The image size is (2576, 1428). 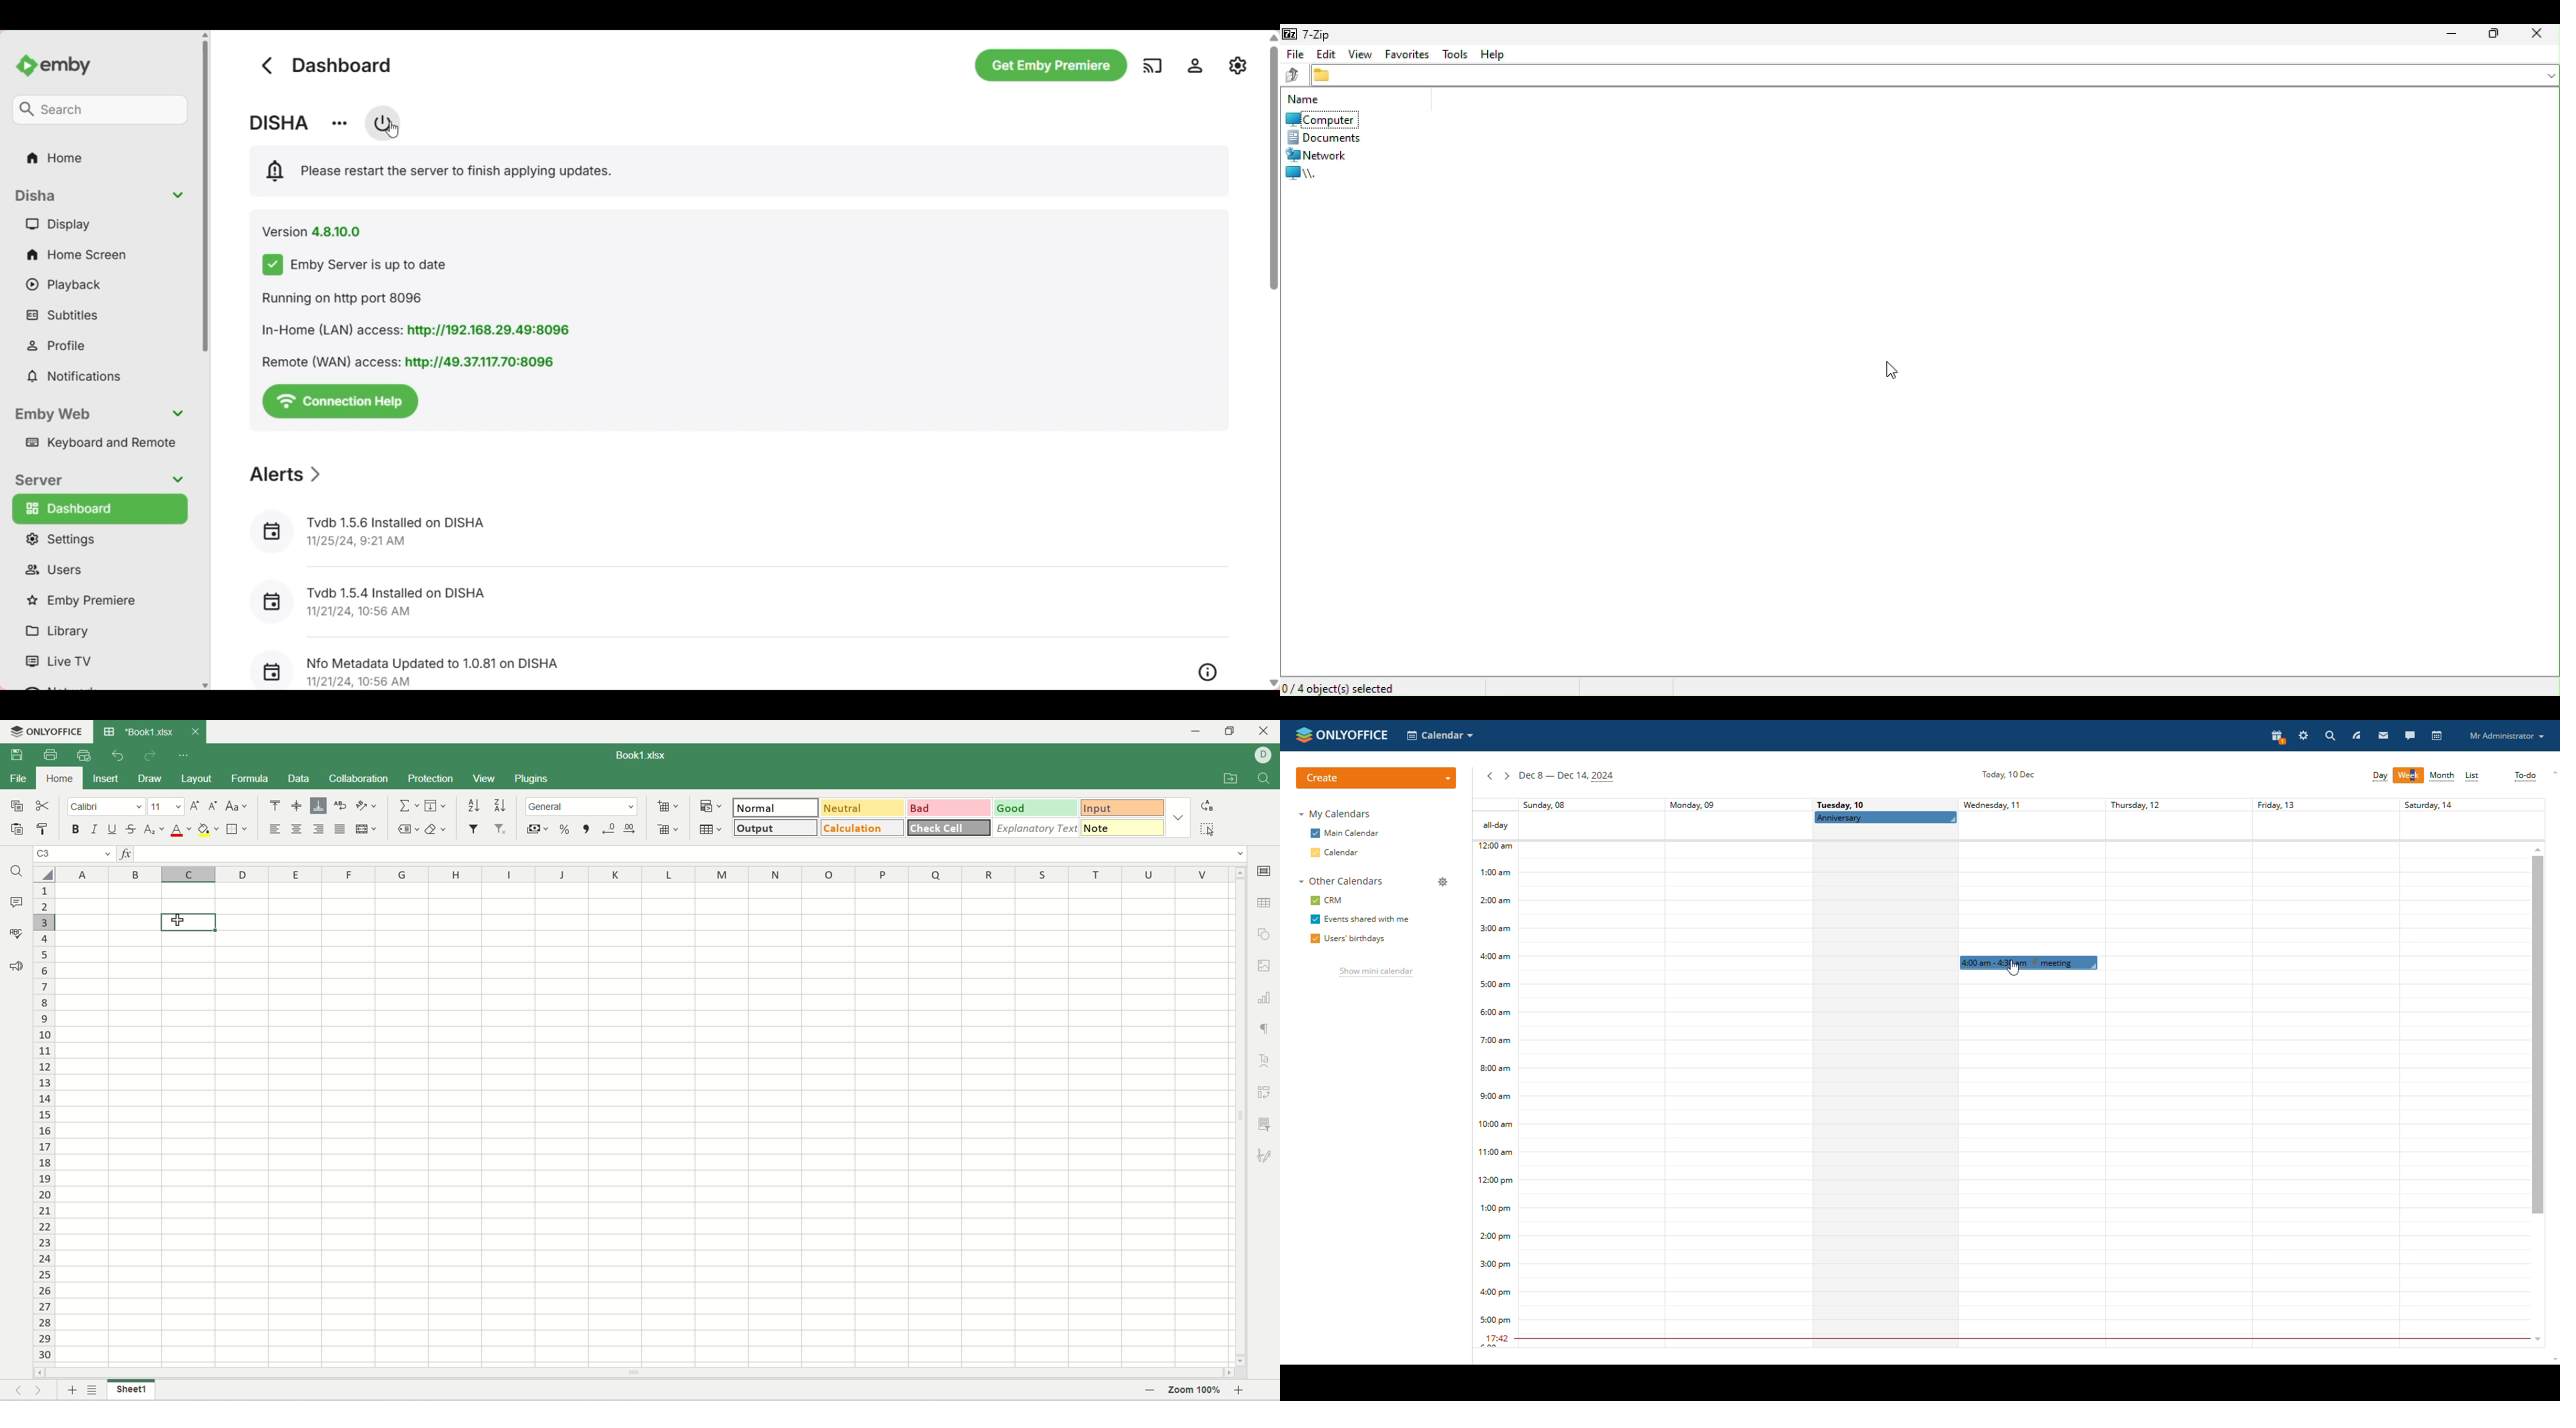 What do you see at coordinates (1265, 730) in the screenshot?
I see `close` at bounding box center [1265, 730].